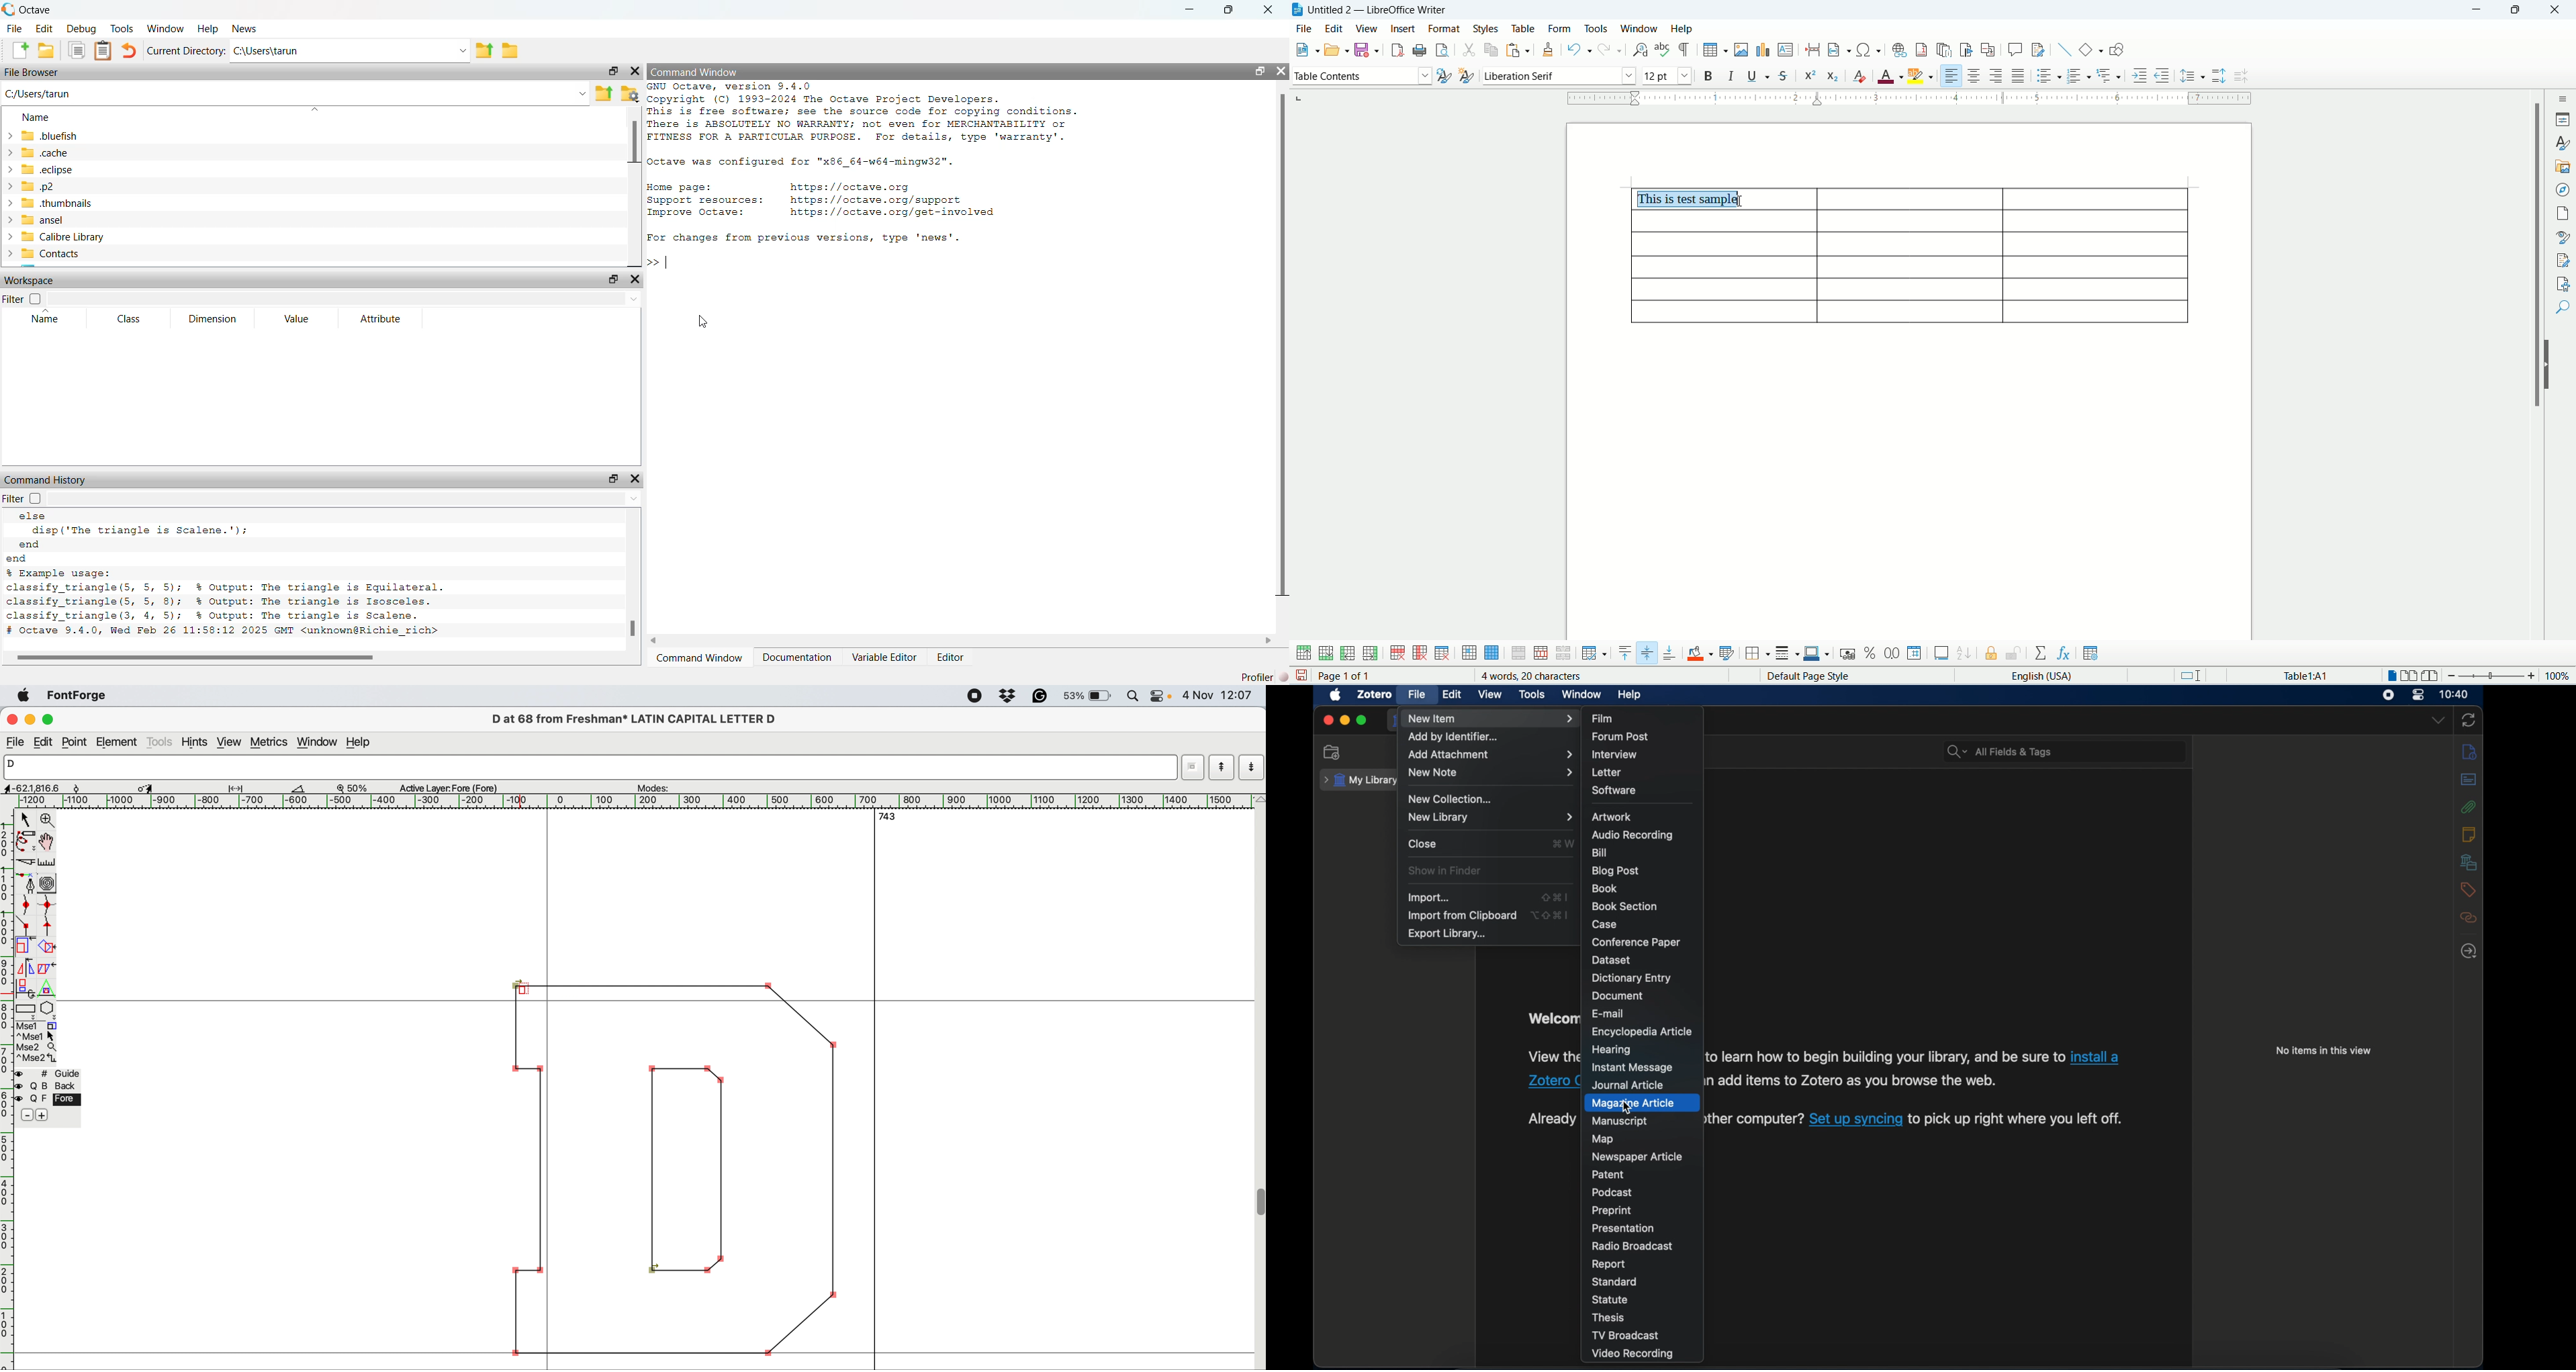  Describe the element at coordinates (1920, 75) in the screenshot. I see `character highlighting` at that location.